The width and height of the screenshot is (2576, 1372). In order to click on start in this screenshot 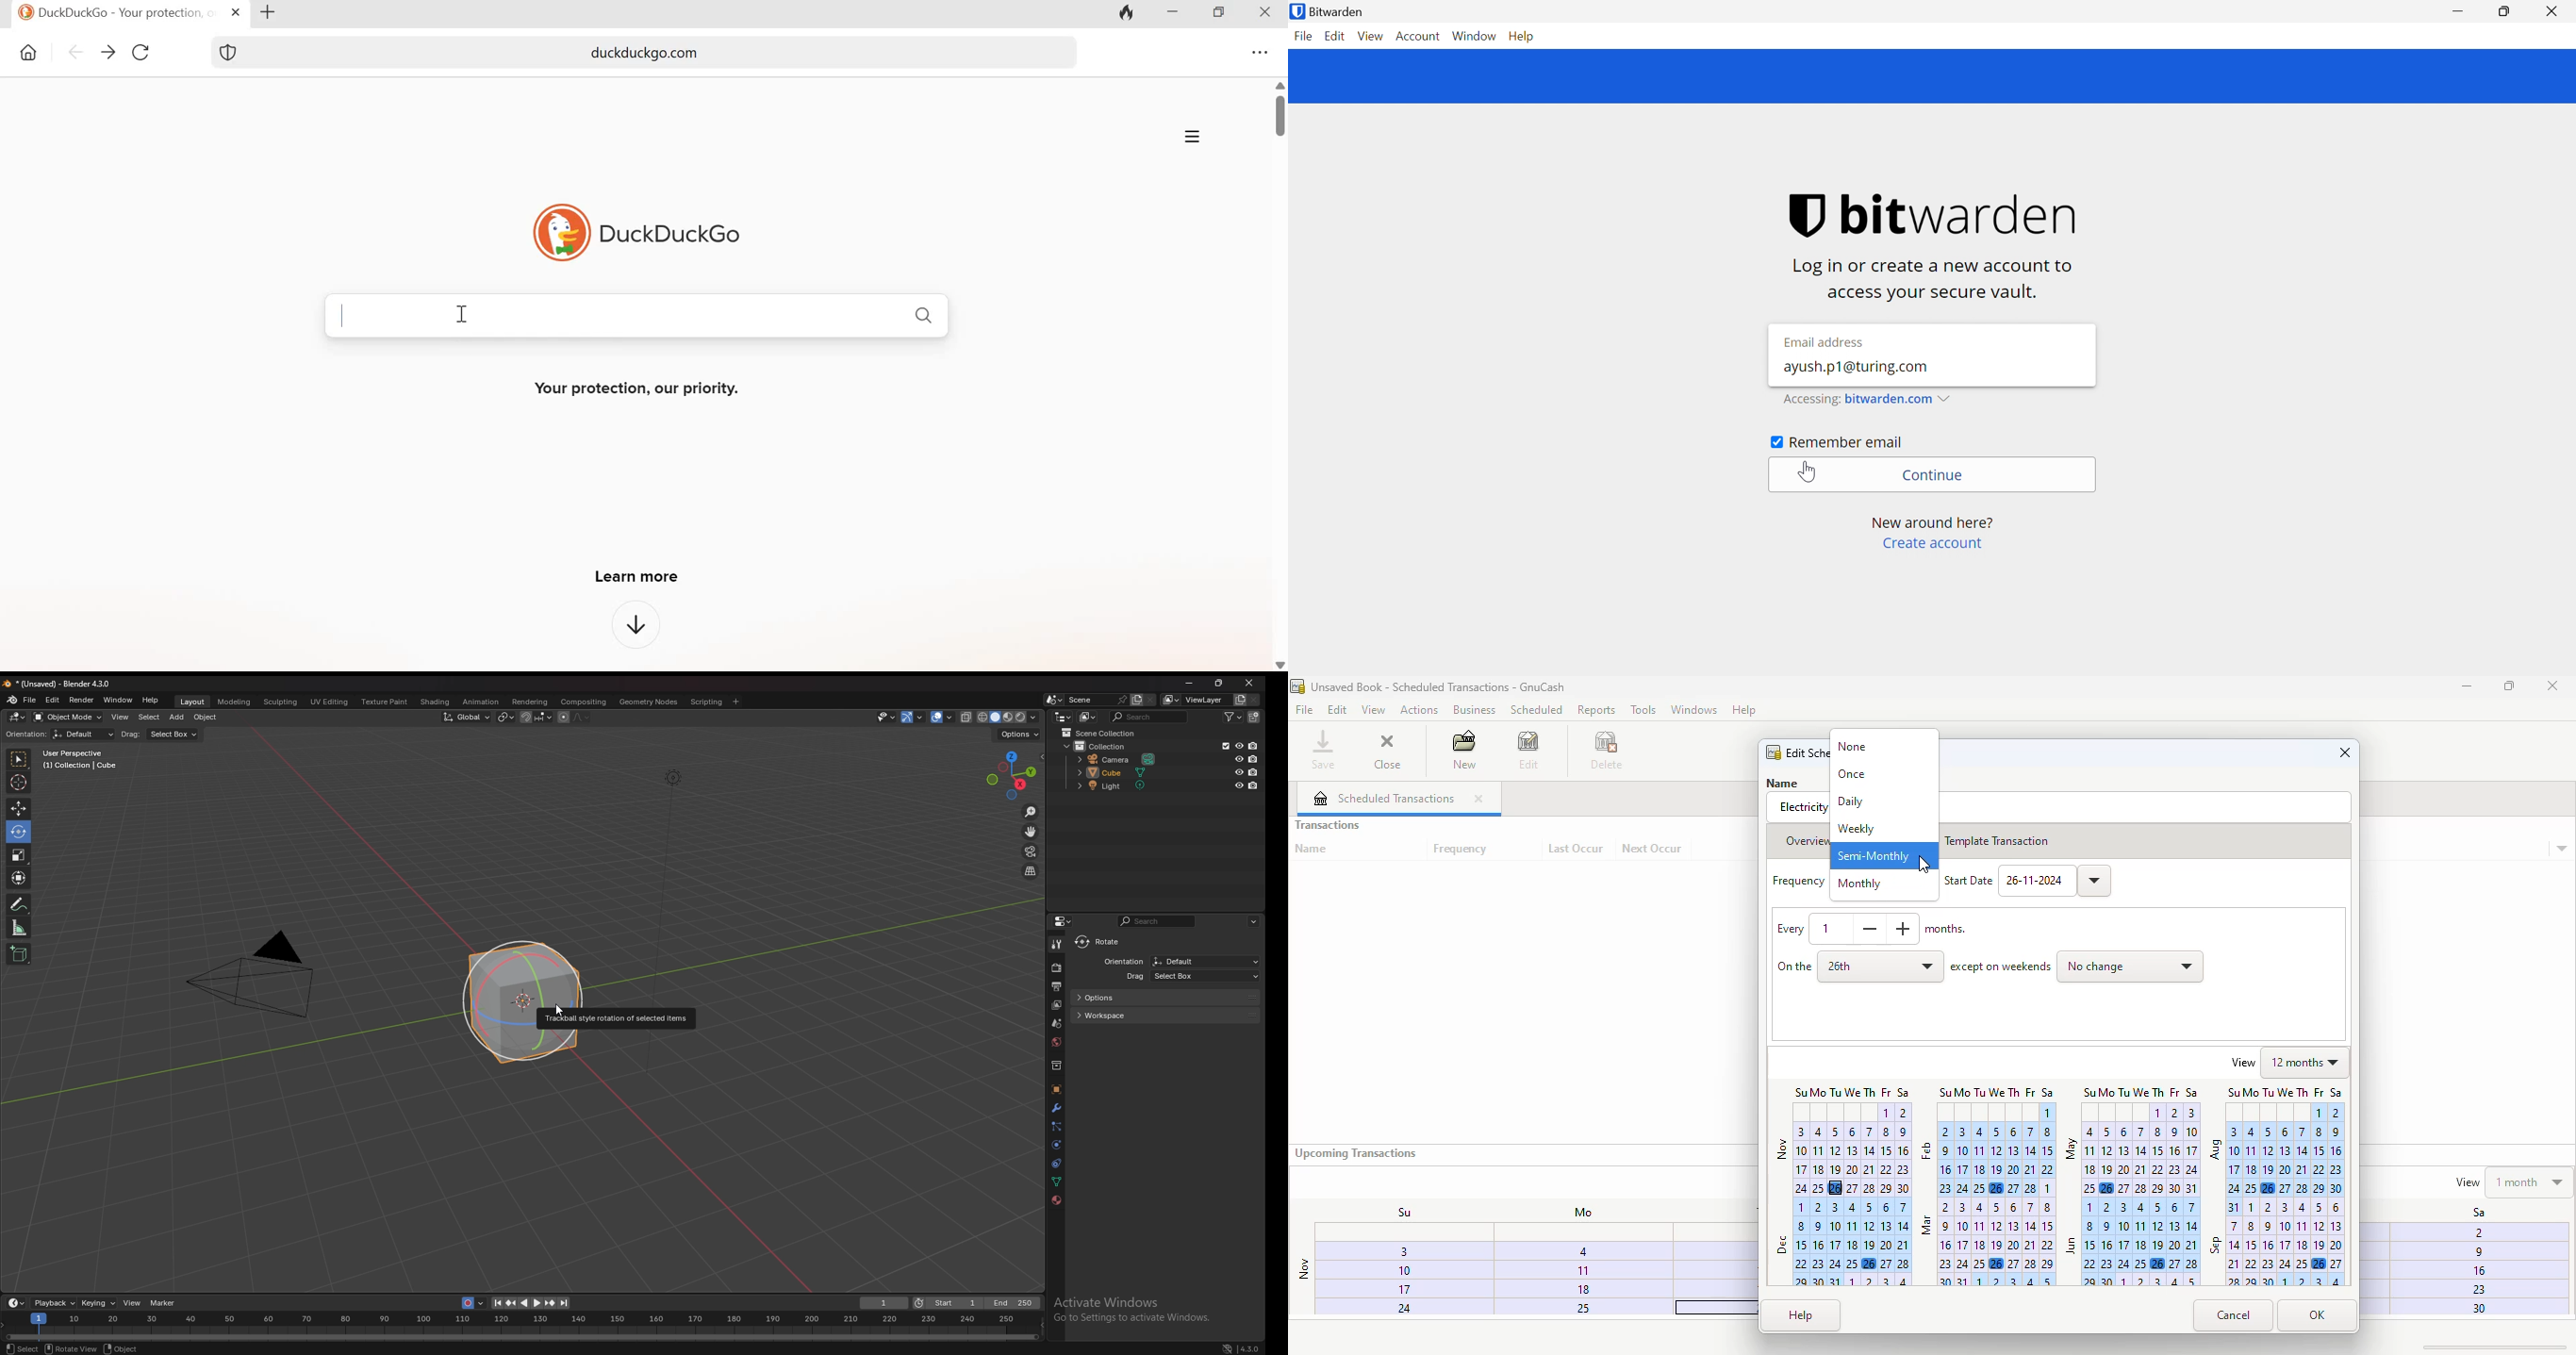, I will do `click(948, 1303)`.